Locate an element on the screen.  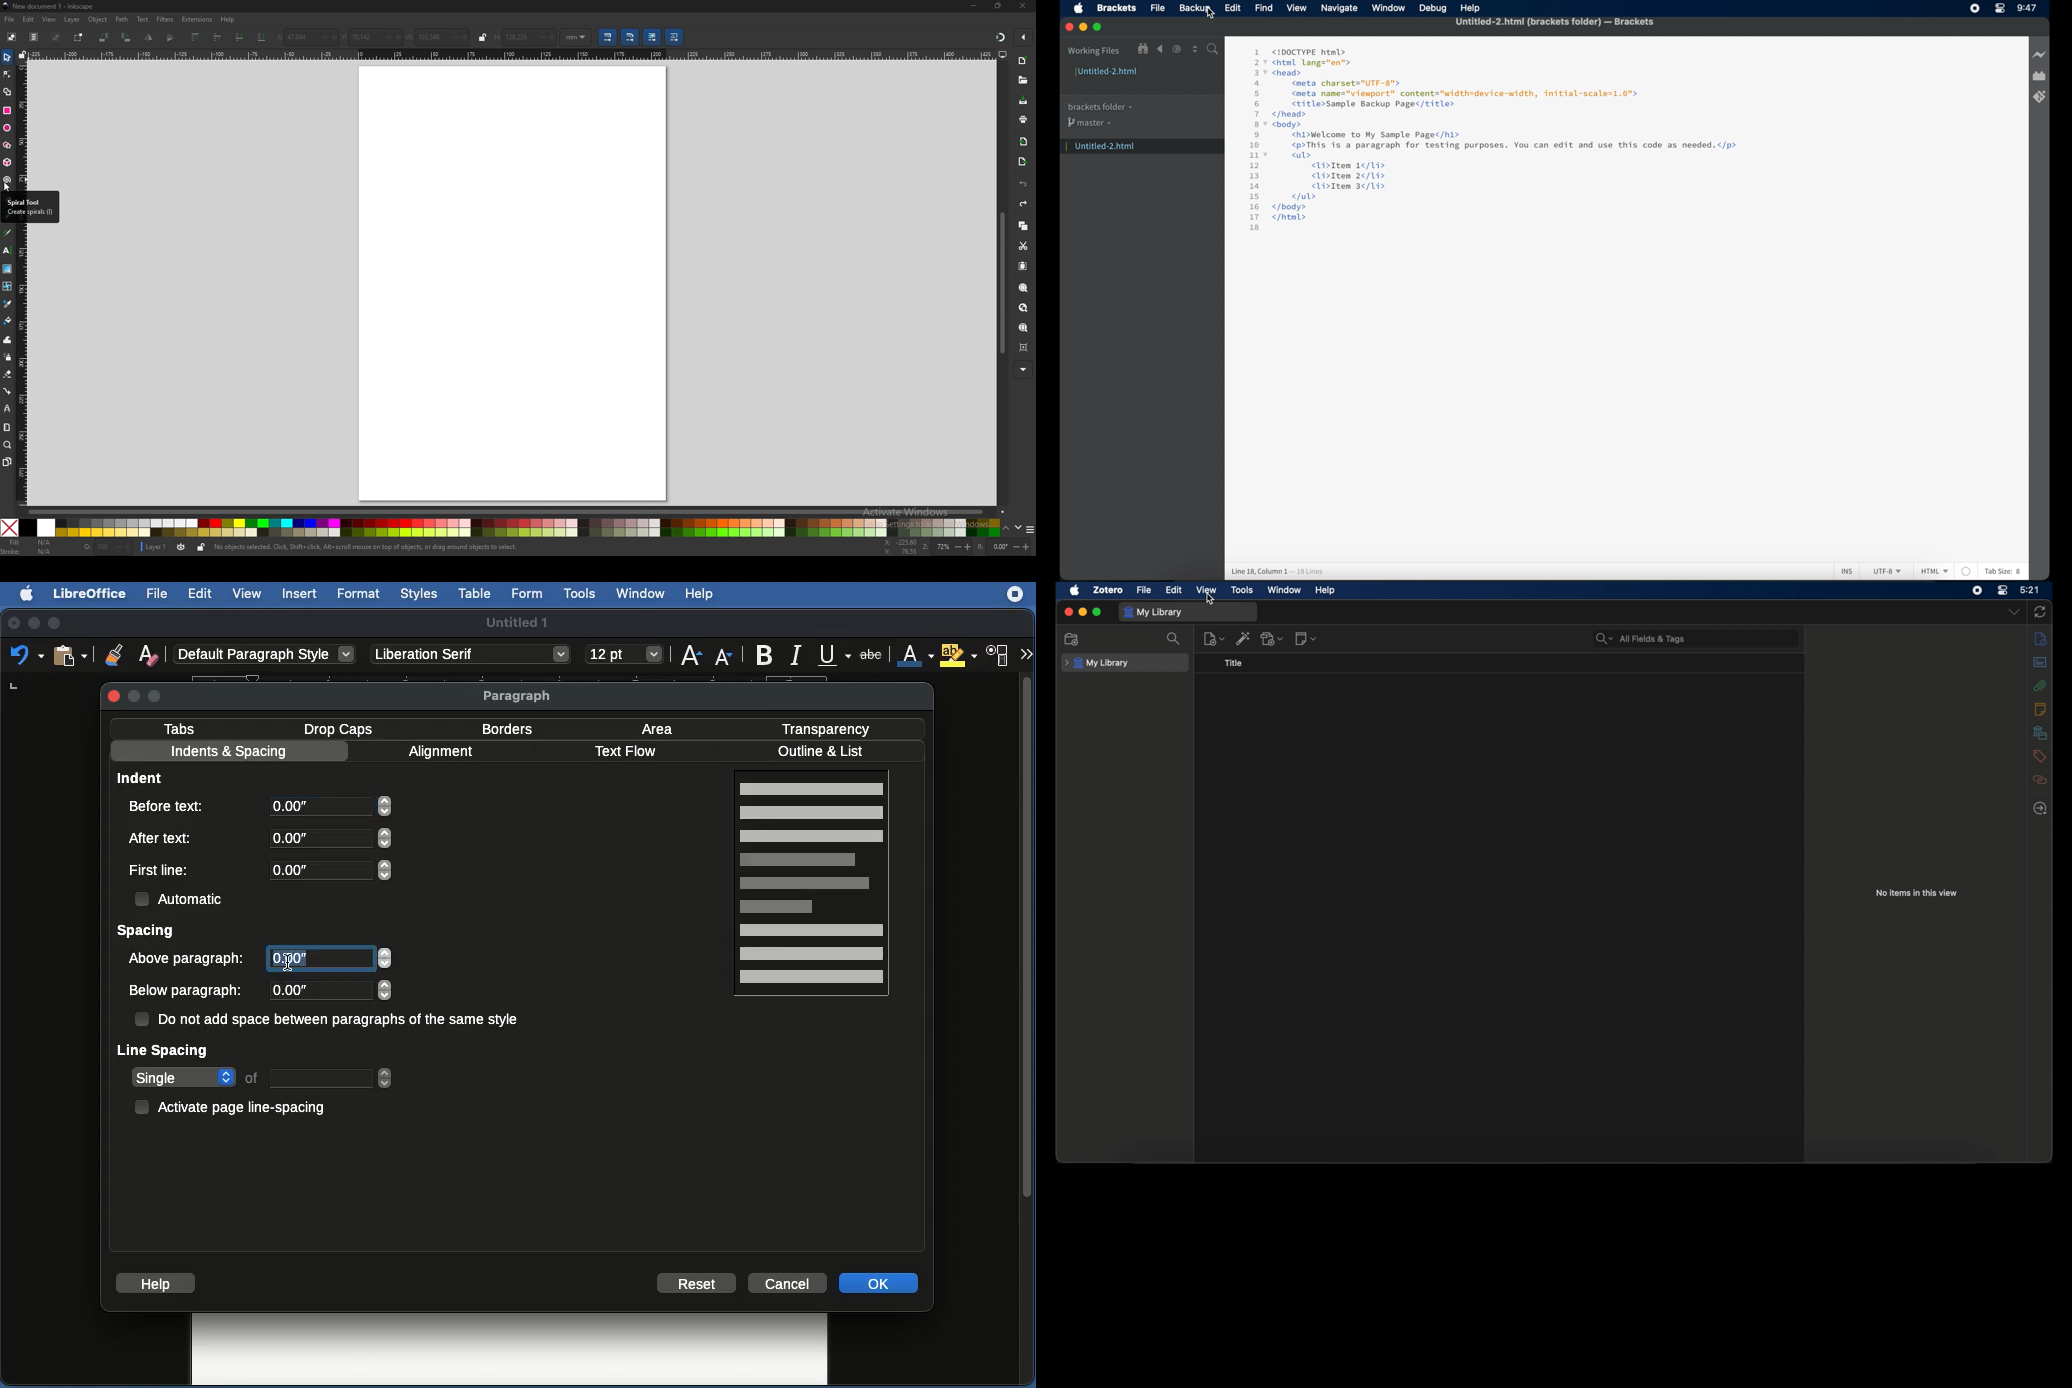
extension manager is located at coordinates (2039, 76).